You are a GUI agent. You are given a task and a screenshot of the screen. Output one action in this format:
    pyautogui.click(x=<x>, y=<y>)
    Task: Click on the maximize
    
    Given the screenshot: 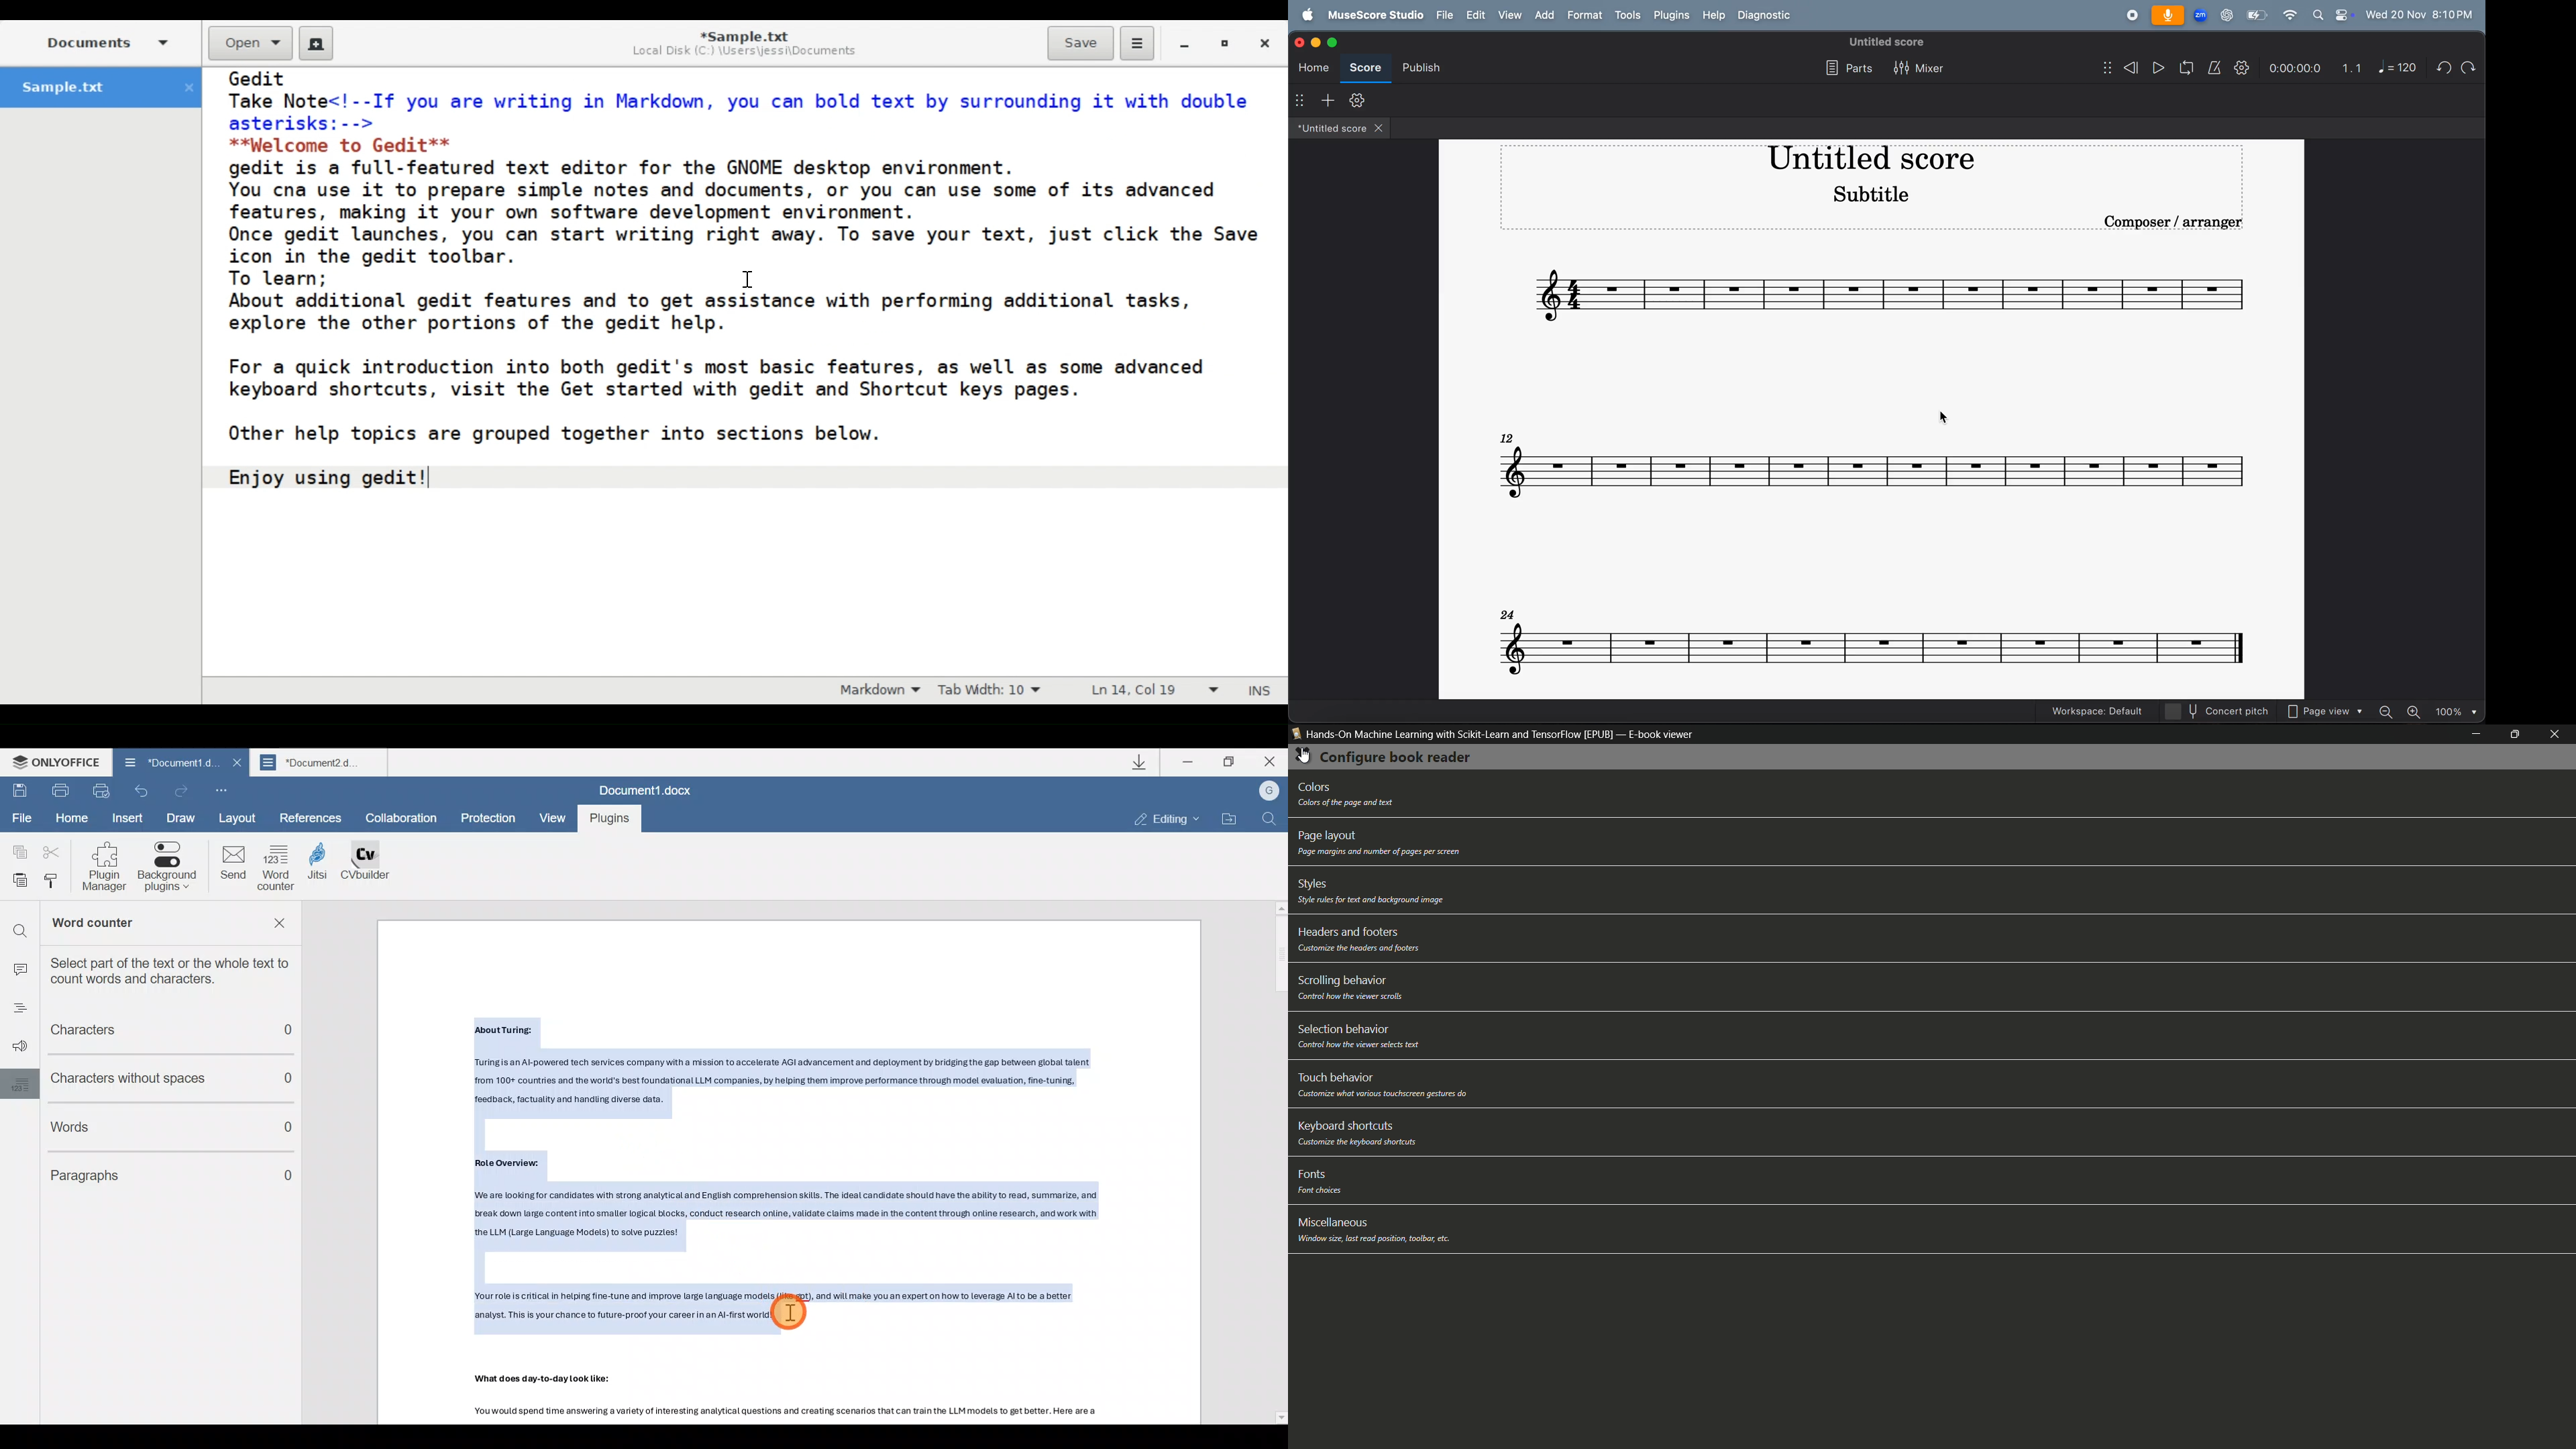 What is the action you would take?
    pyautogui.click(x=1335, y=42)
    